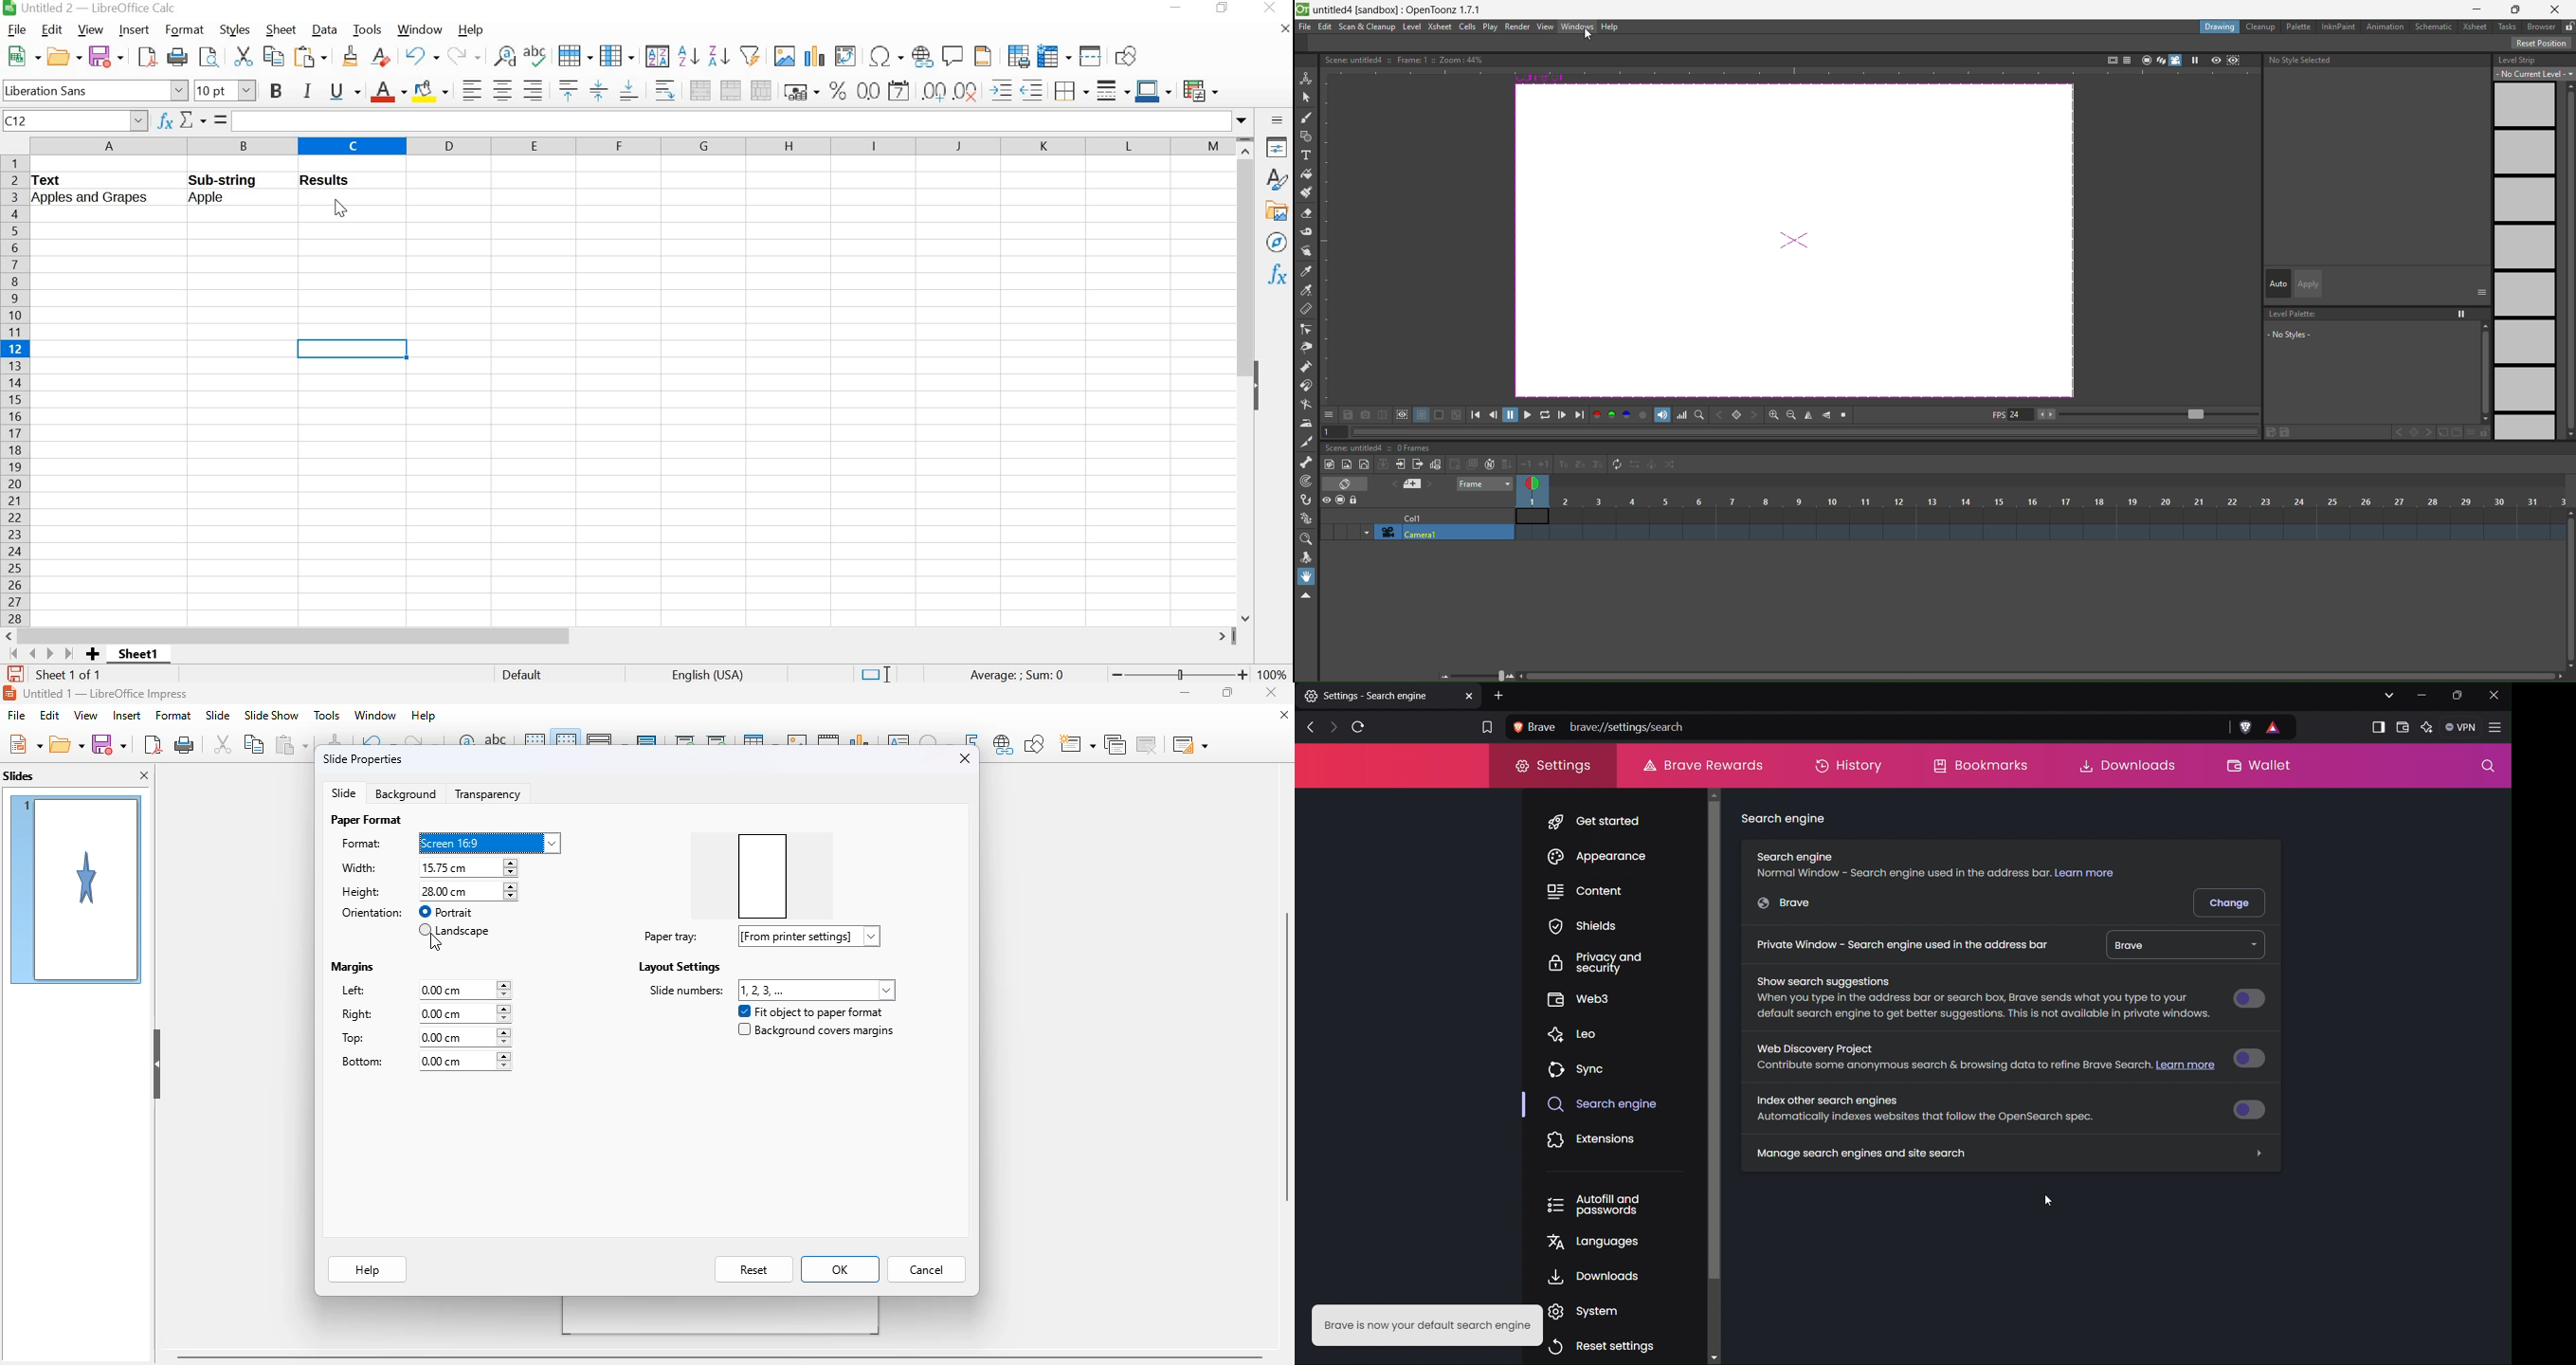 This screenshot has height=1372, width=2576. I want to click on format as percent, so click(836, 90).